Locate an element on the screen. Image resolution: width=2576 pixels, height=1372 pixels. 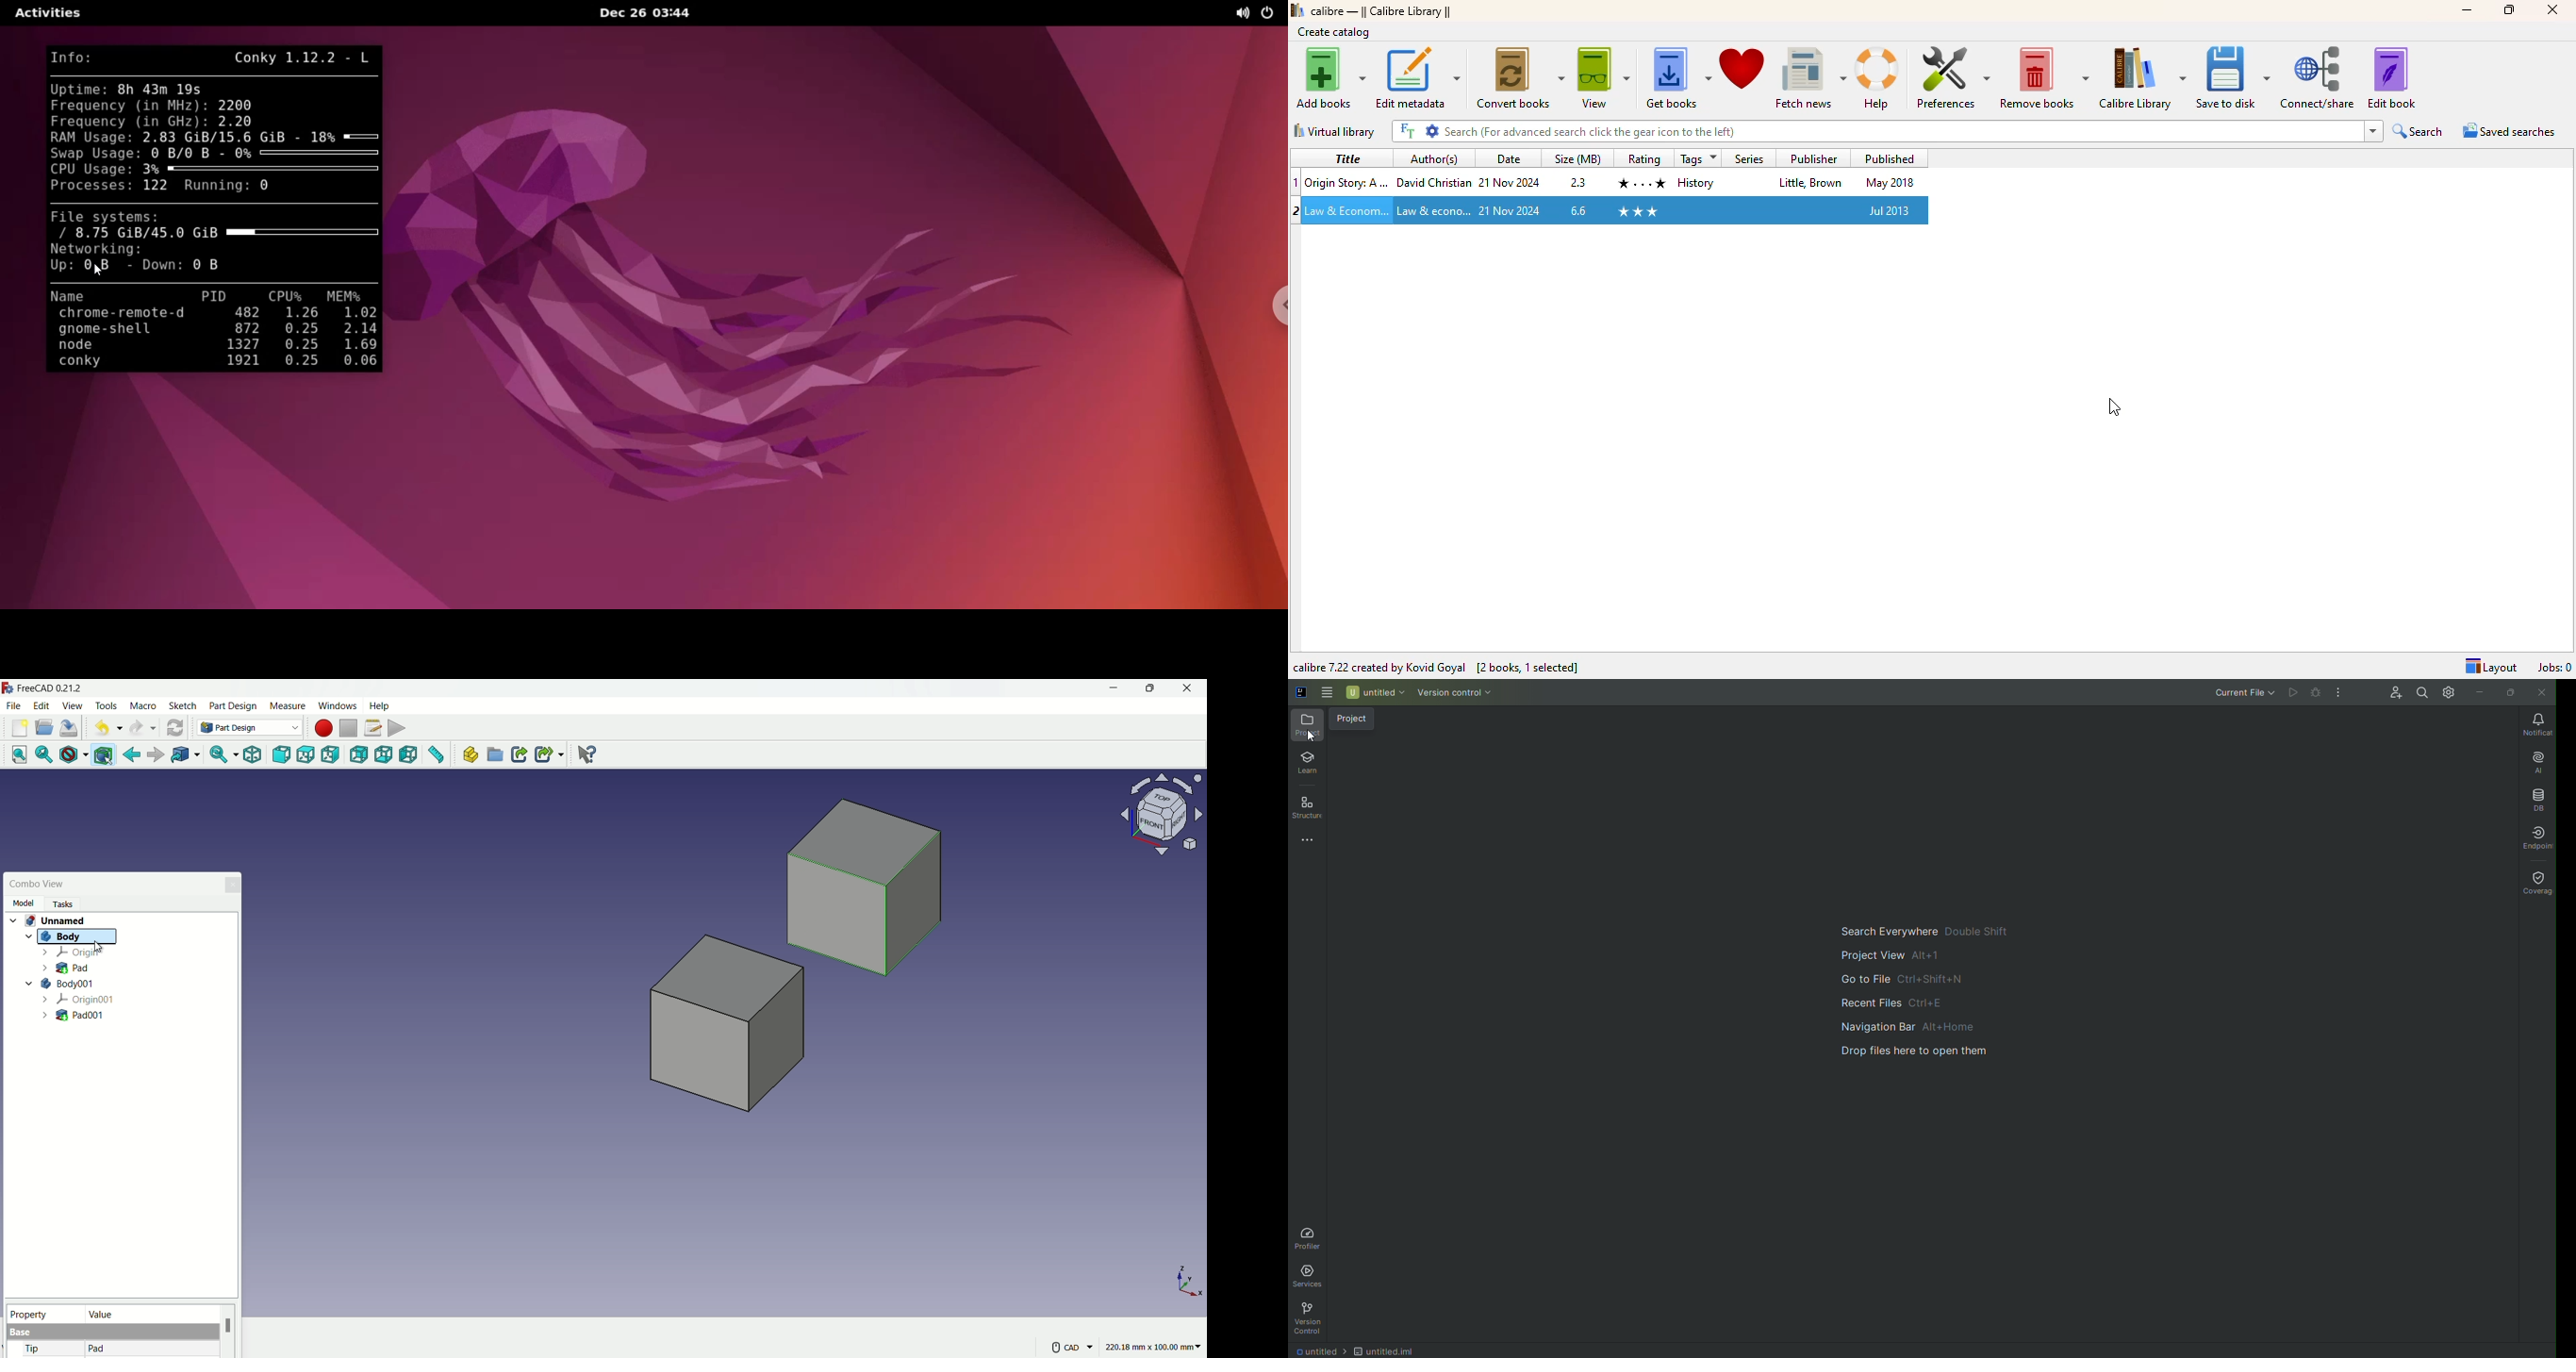
fit all is located at coordinates (15, 754).